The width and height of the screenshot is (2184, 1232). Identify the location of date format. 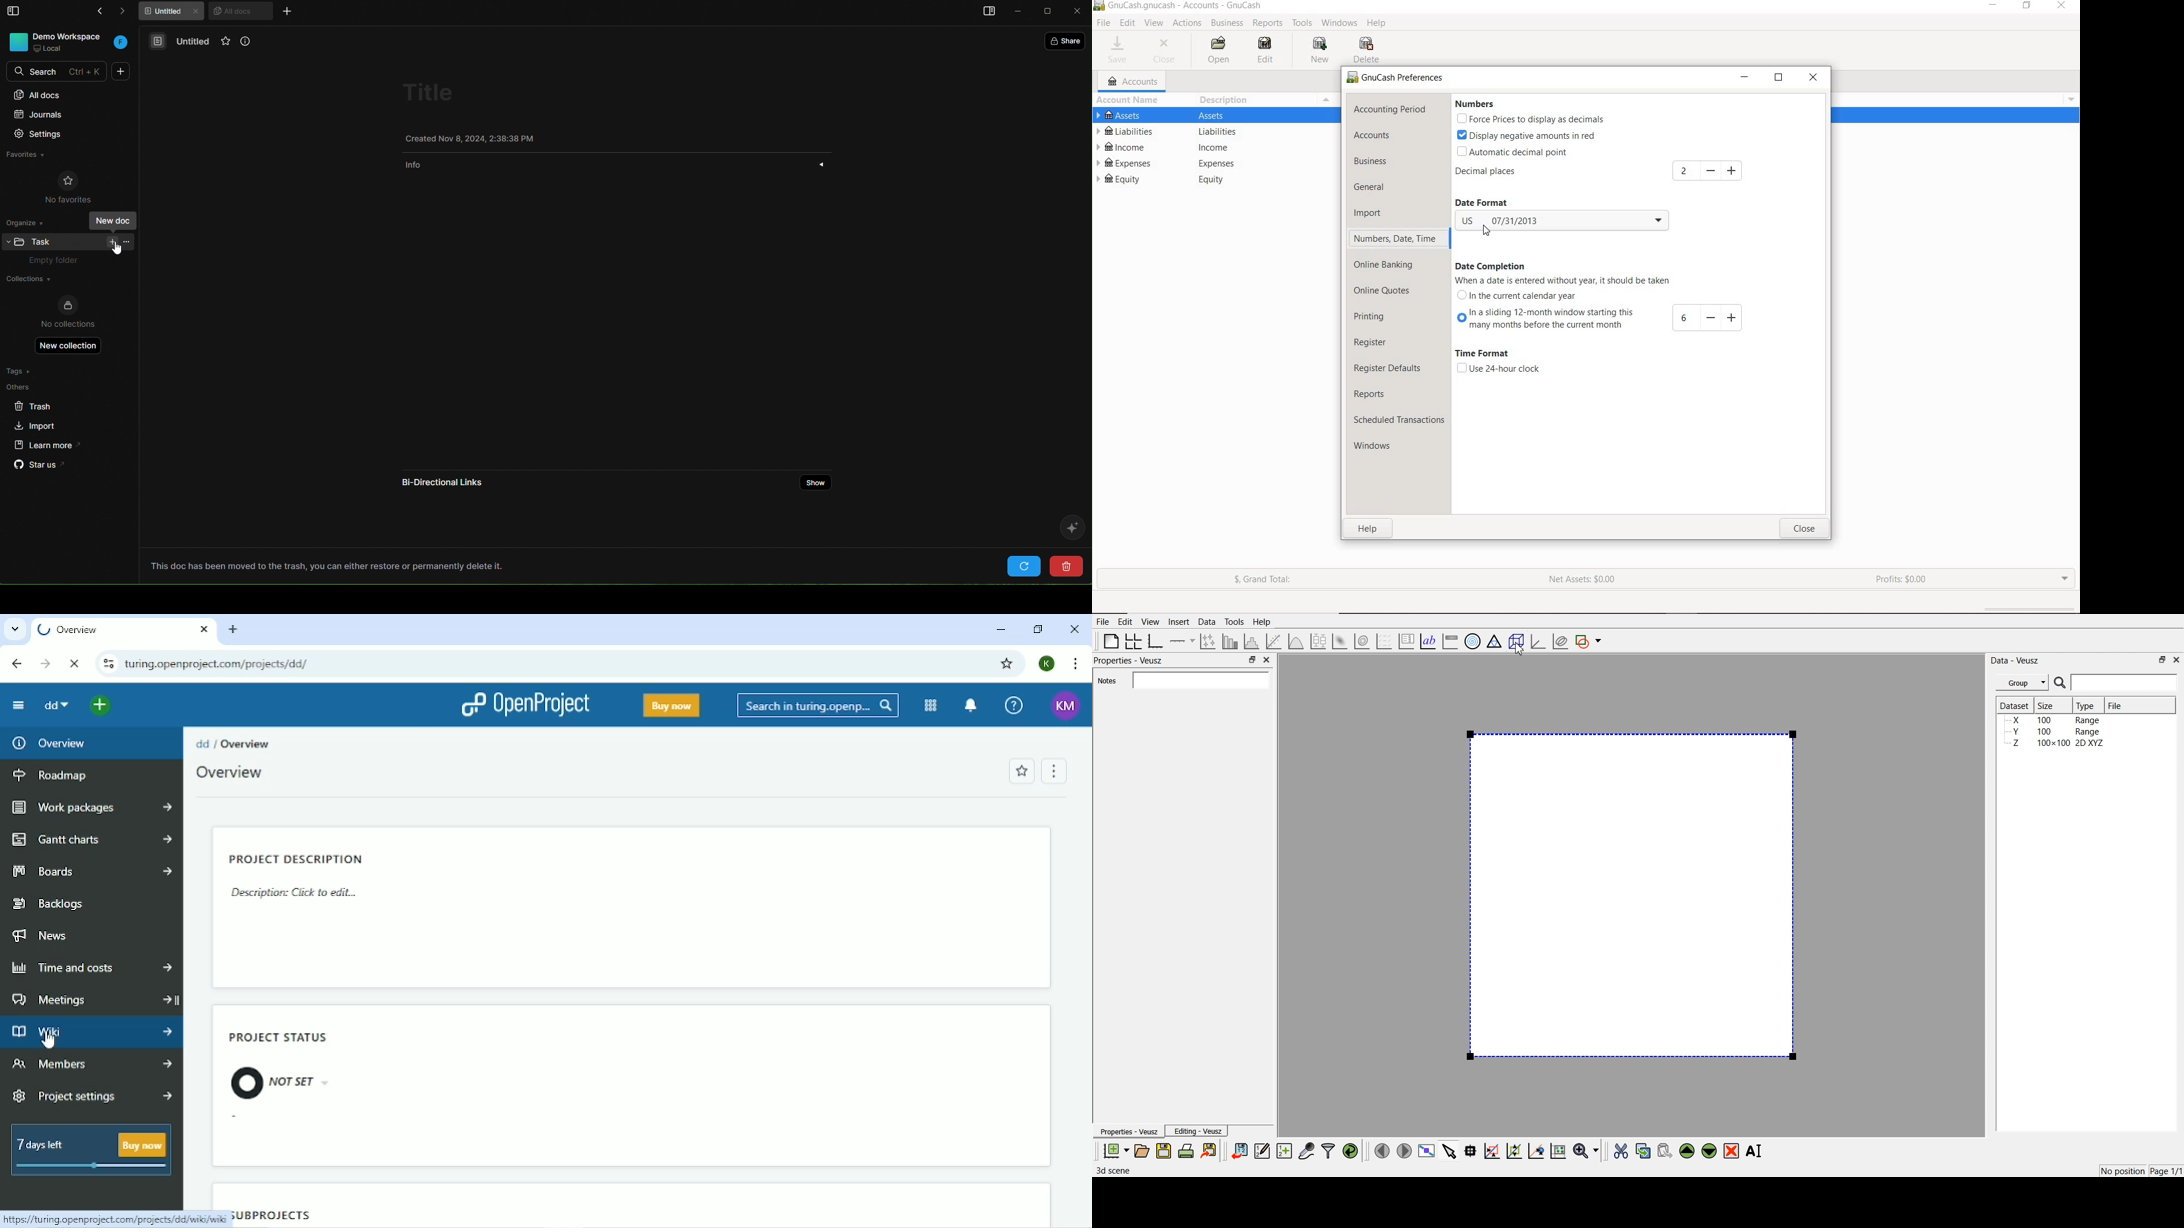
(1491, 203).